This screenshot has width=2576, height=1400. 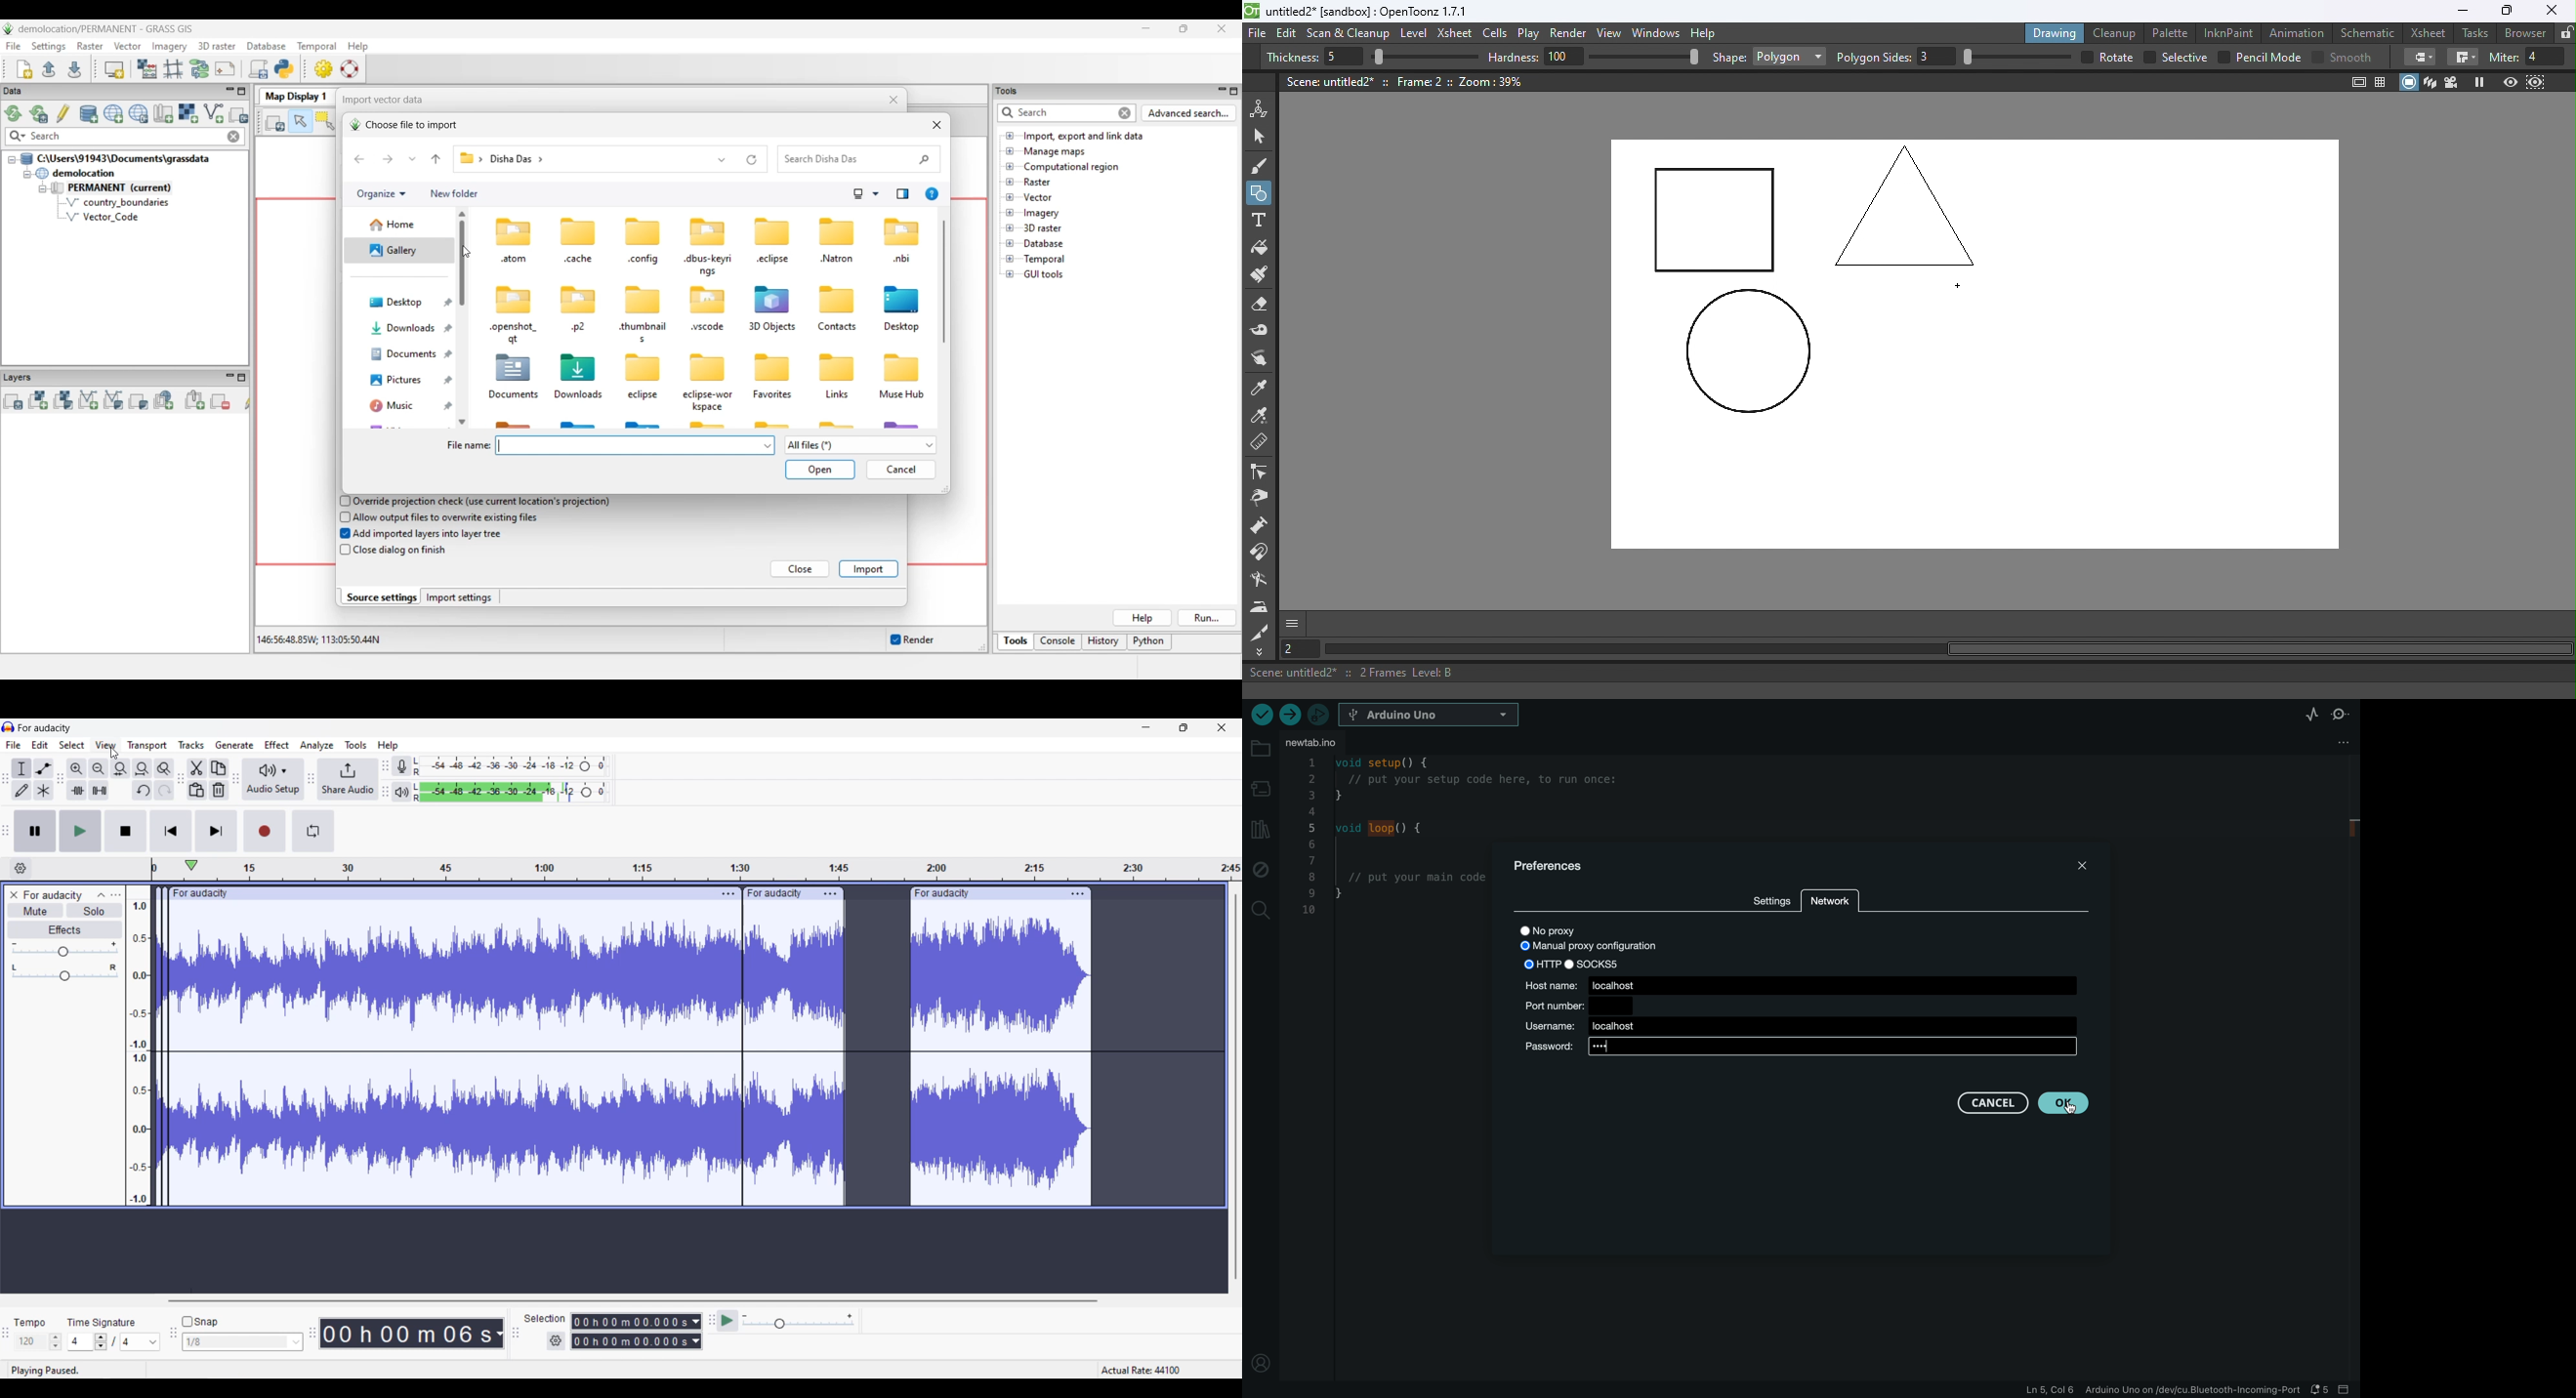 What do you see at coordinates (2551, 11) in the screenshot?
I see `Close` at bounding box center [2551, 11].